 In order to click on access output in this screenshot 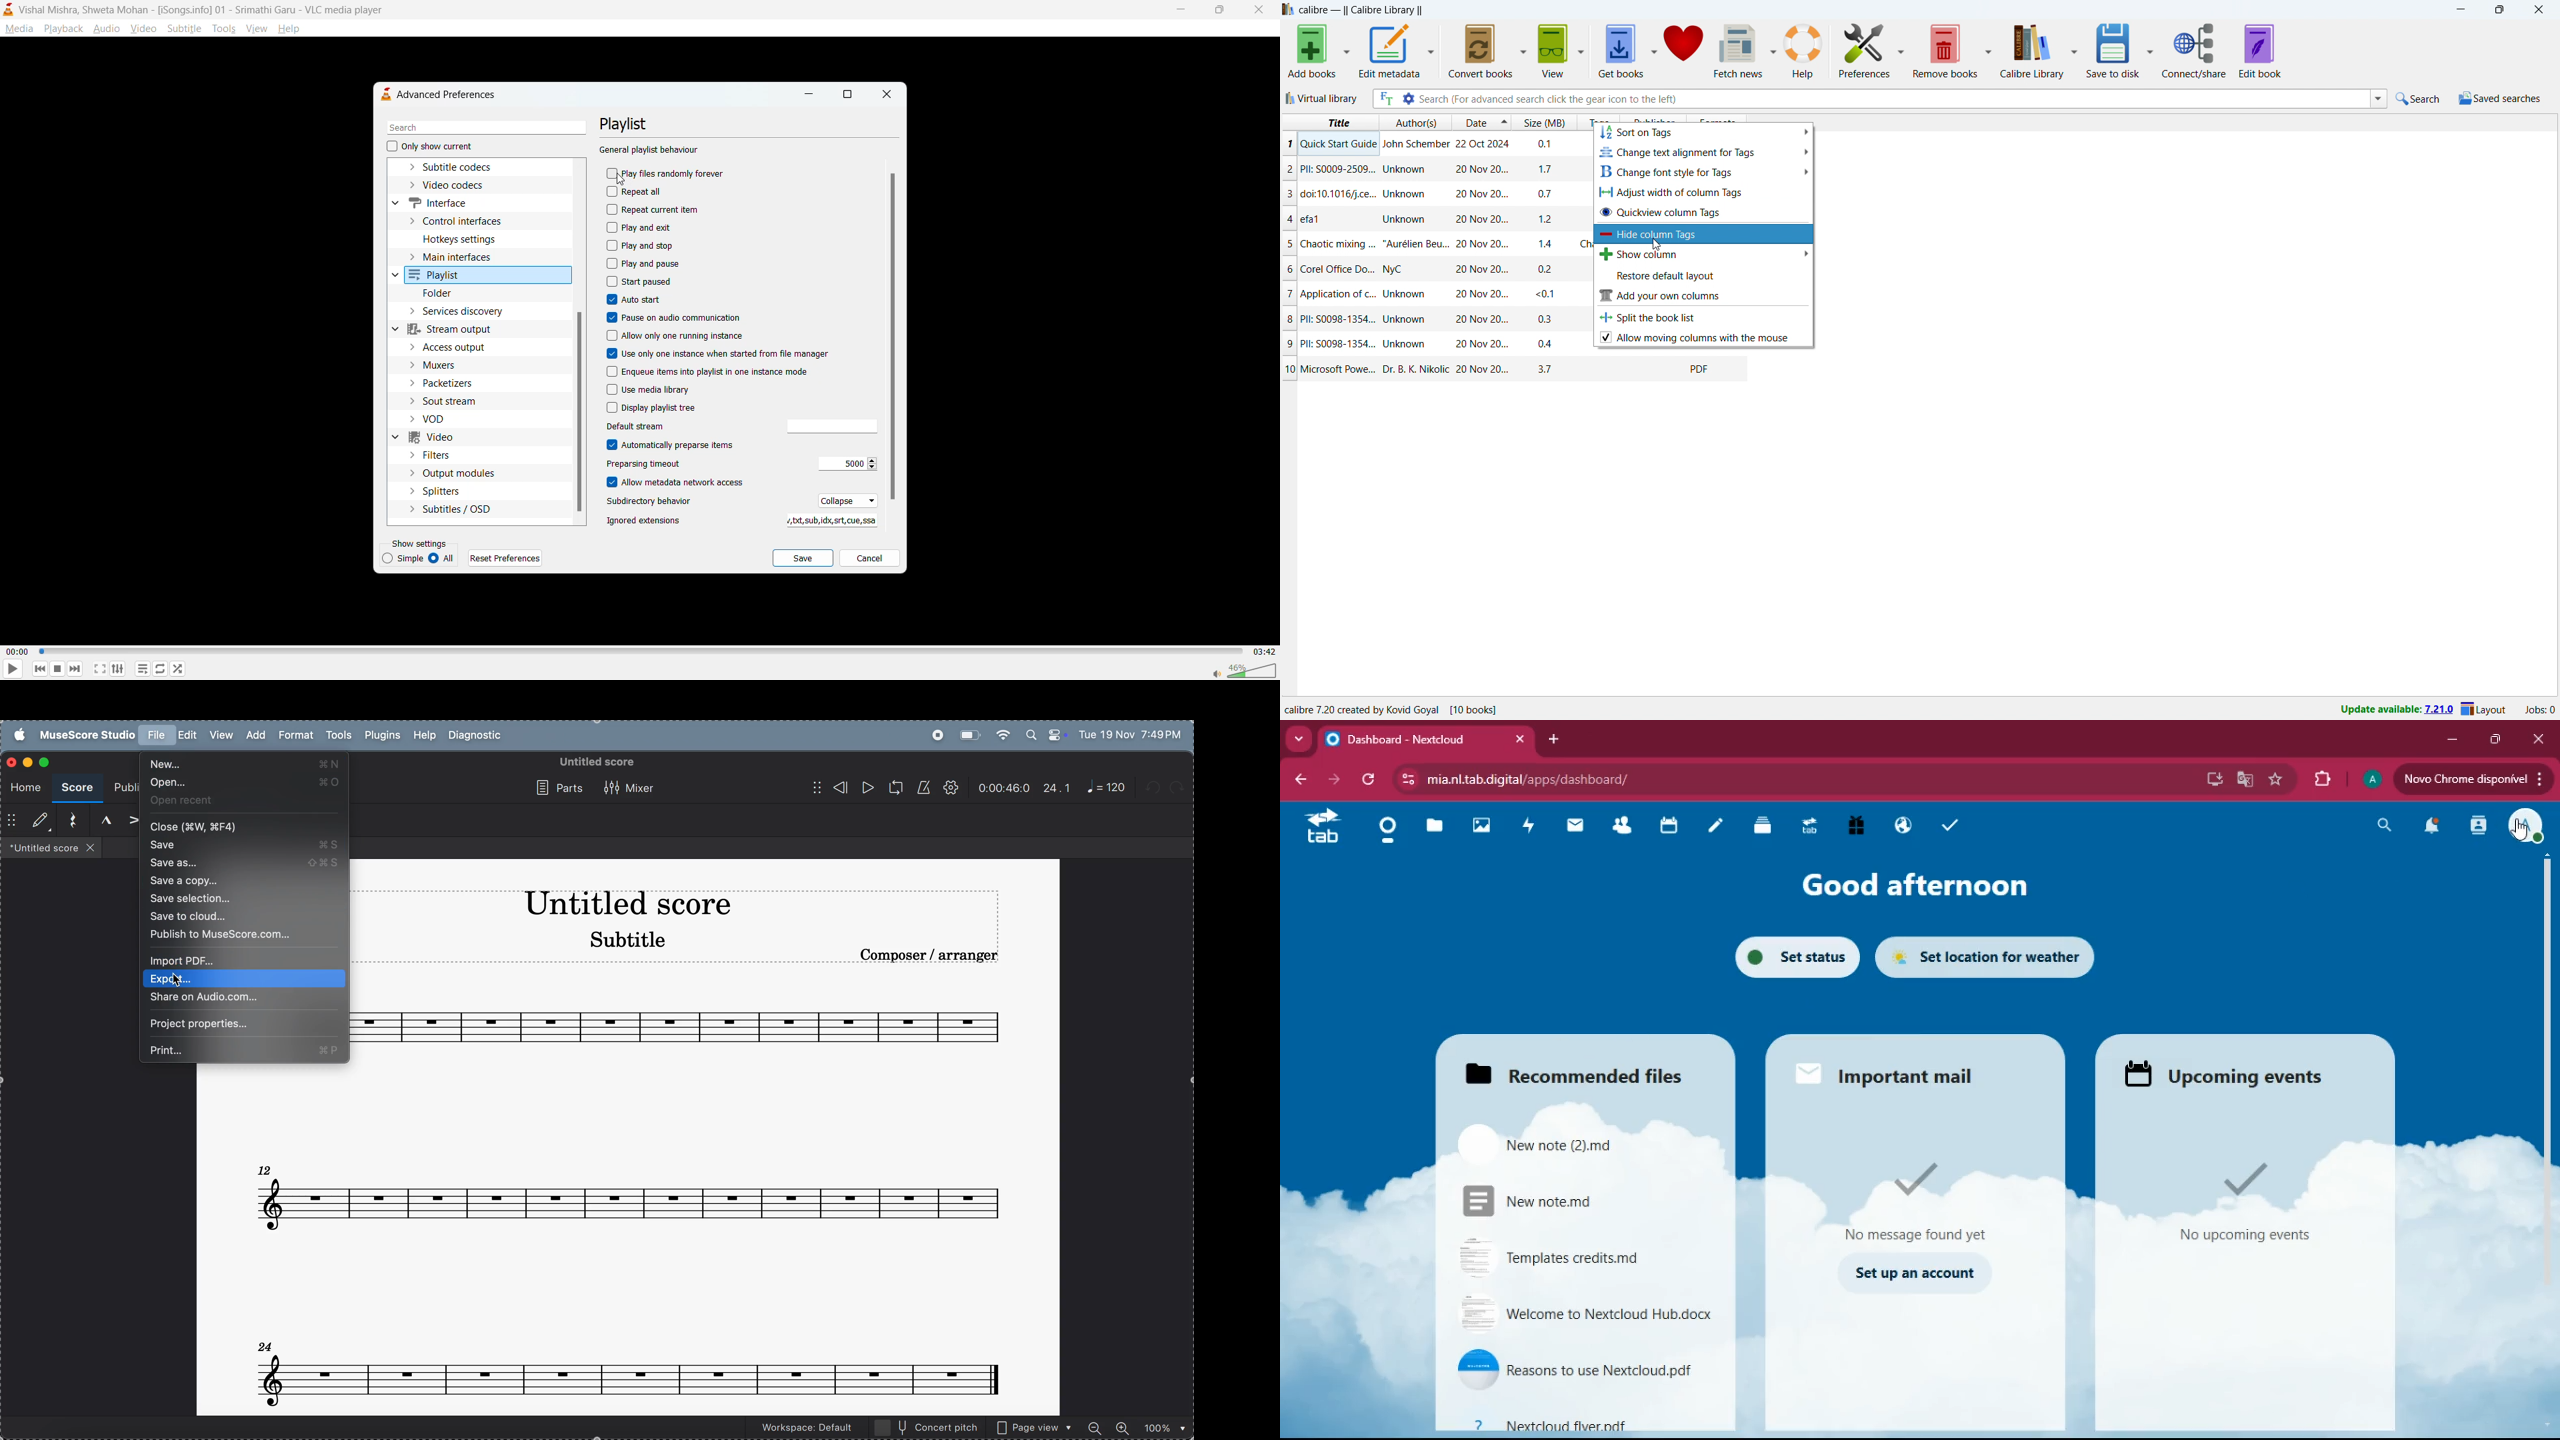, I will do `click(453, 347)`.